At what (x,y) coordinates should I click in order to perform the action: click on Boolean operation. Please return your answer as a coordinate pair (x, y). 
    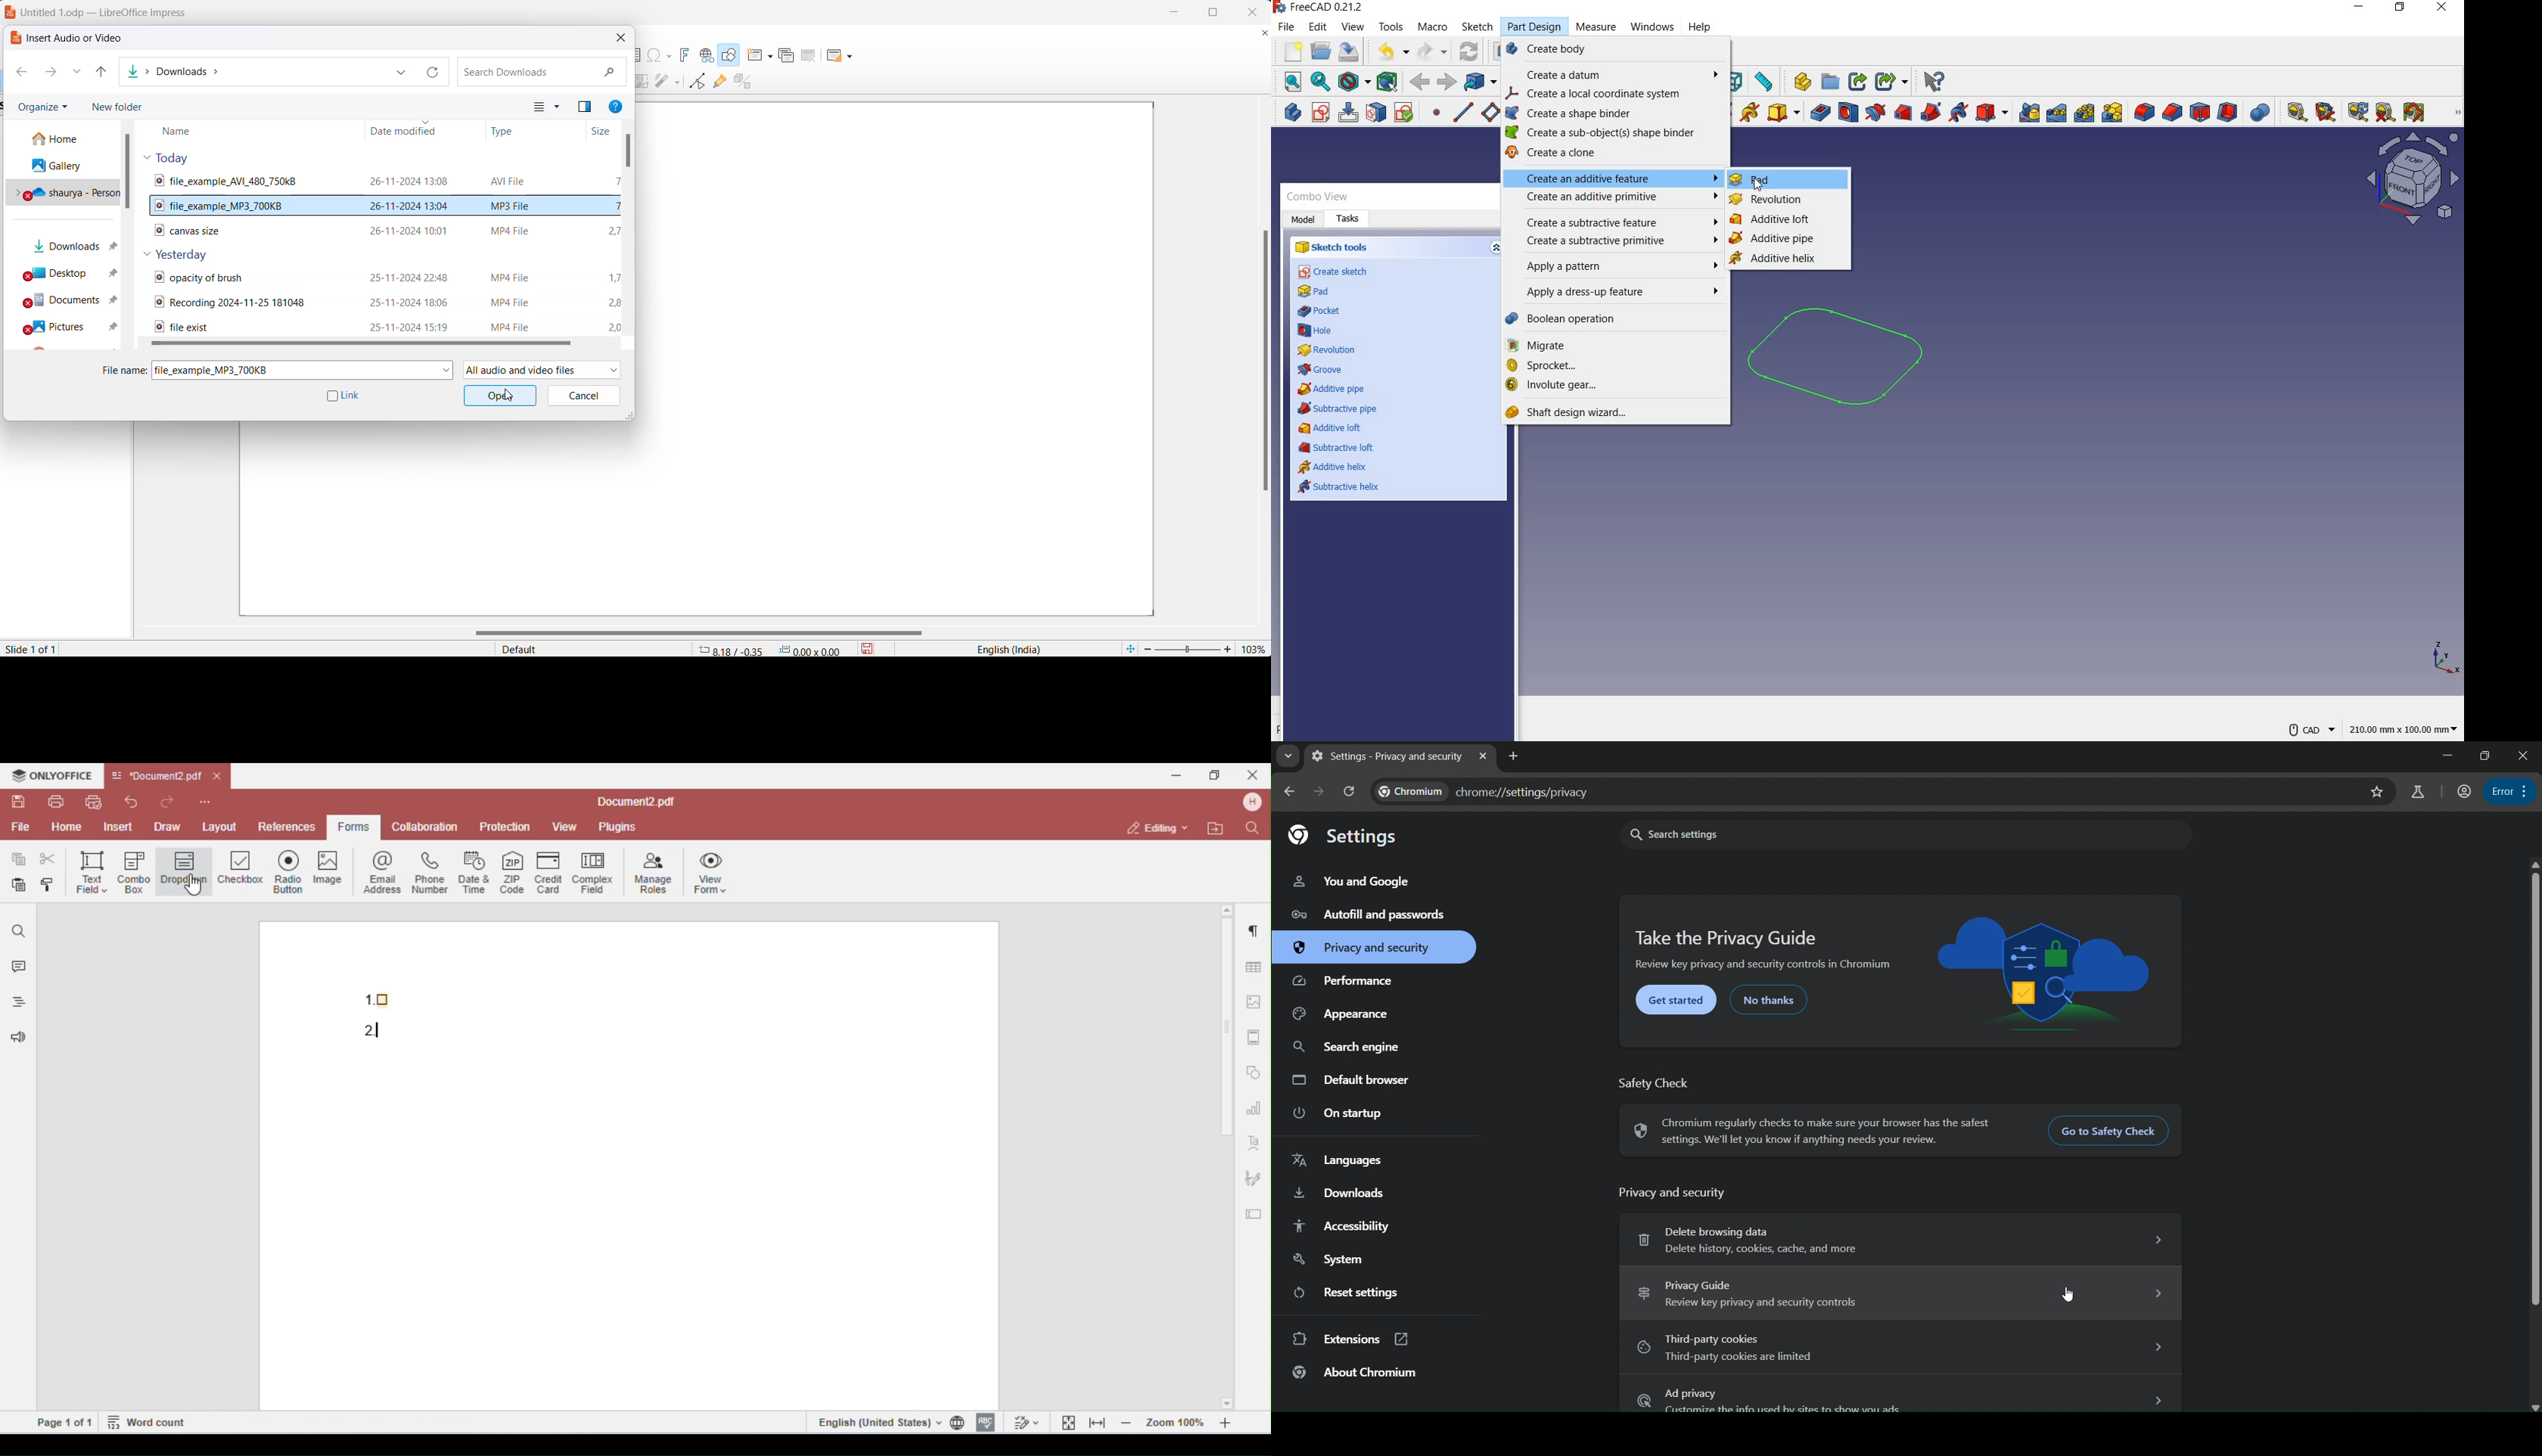
    Looking at the image, I should click on (1611, 319).